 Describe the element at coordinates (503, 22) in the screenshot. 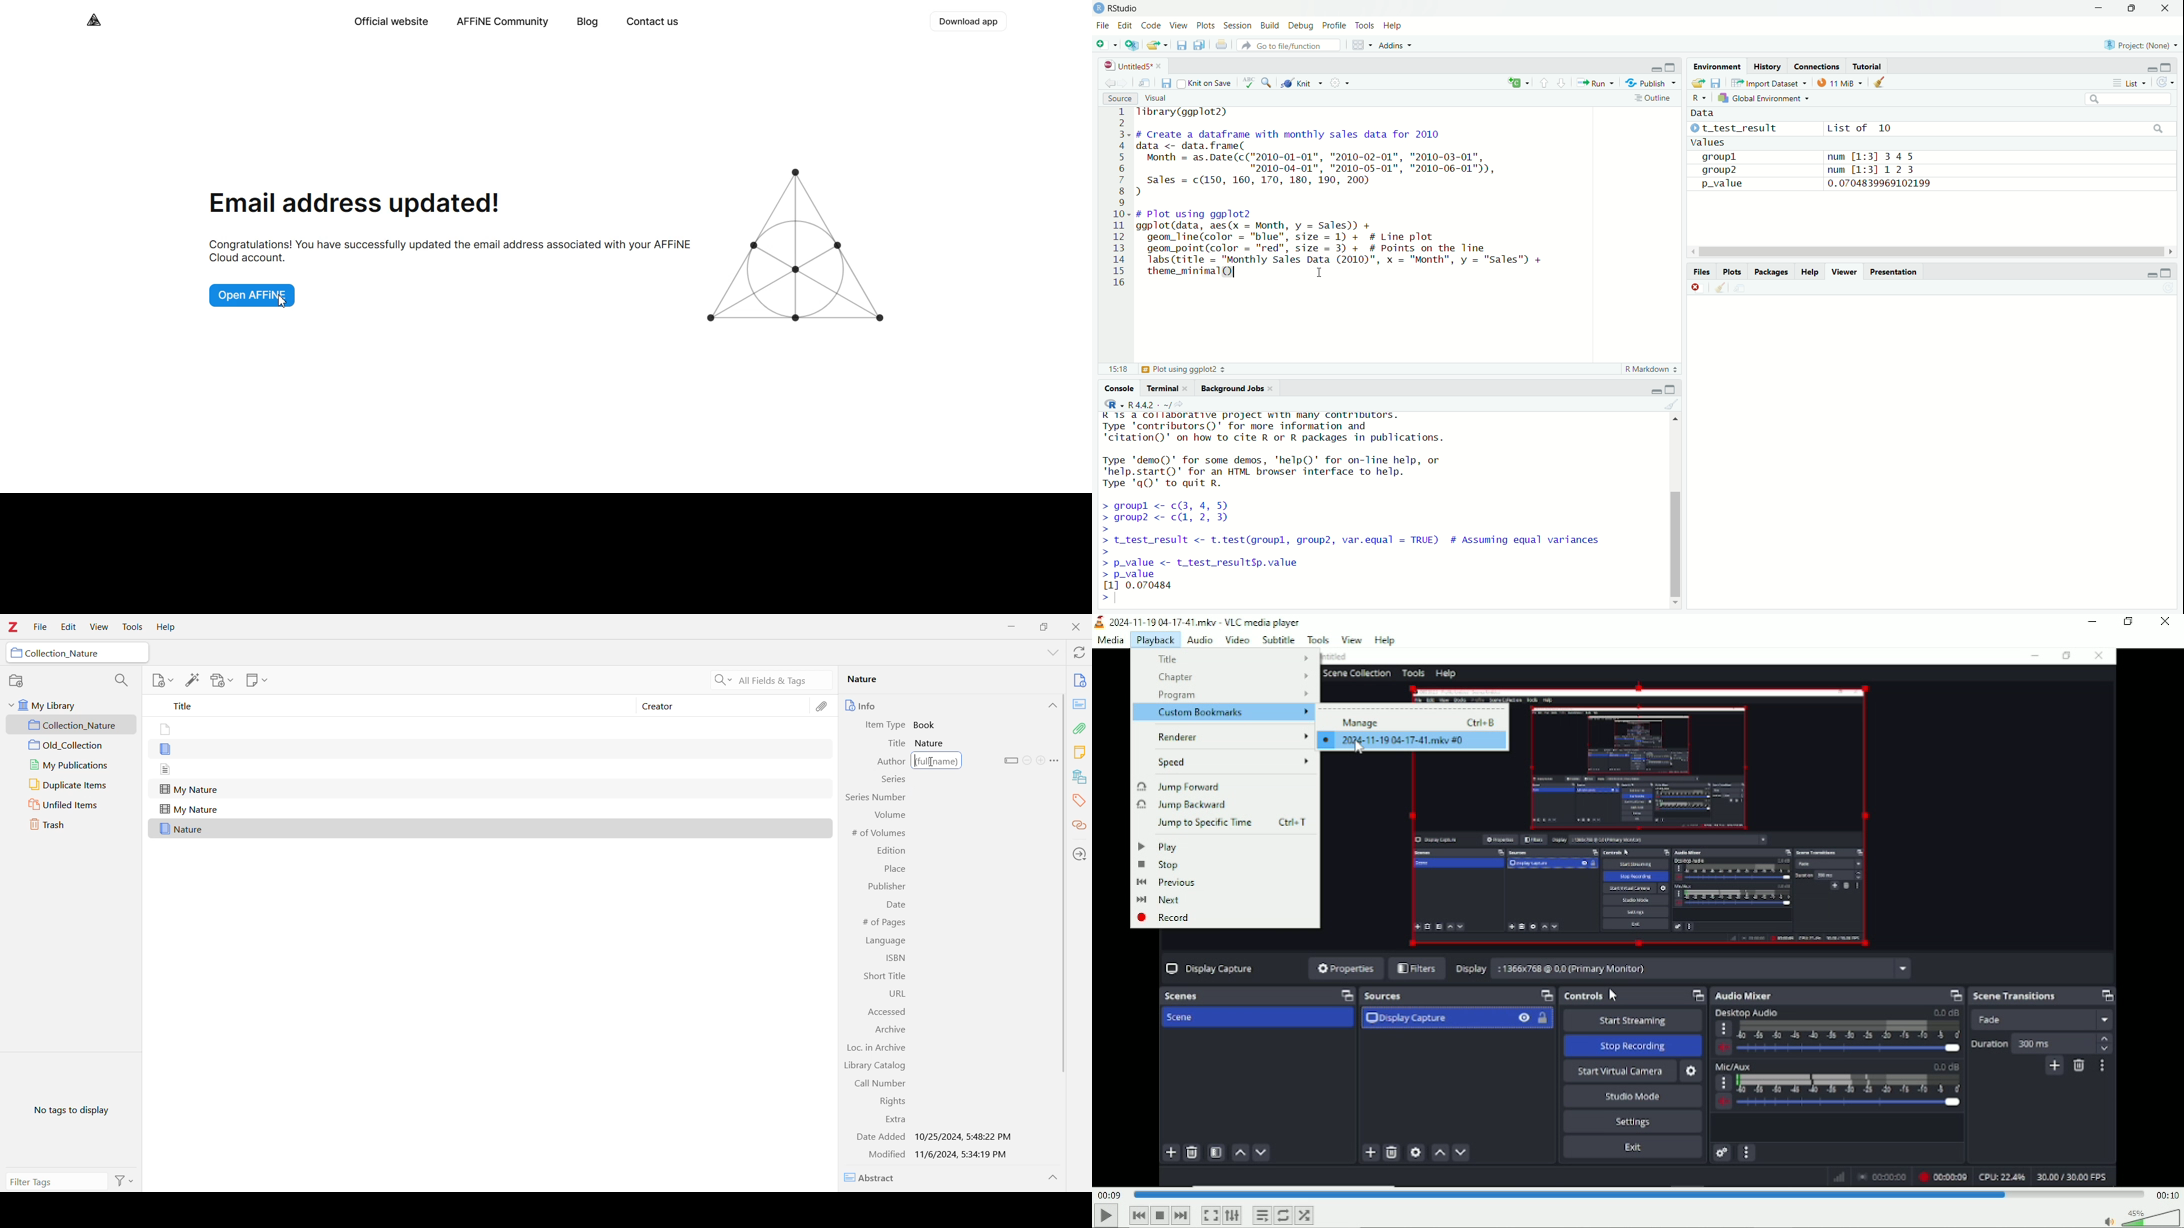

I see `AFFiNE Community` at that location.